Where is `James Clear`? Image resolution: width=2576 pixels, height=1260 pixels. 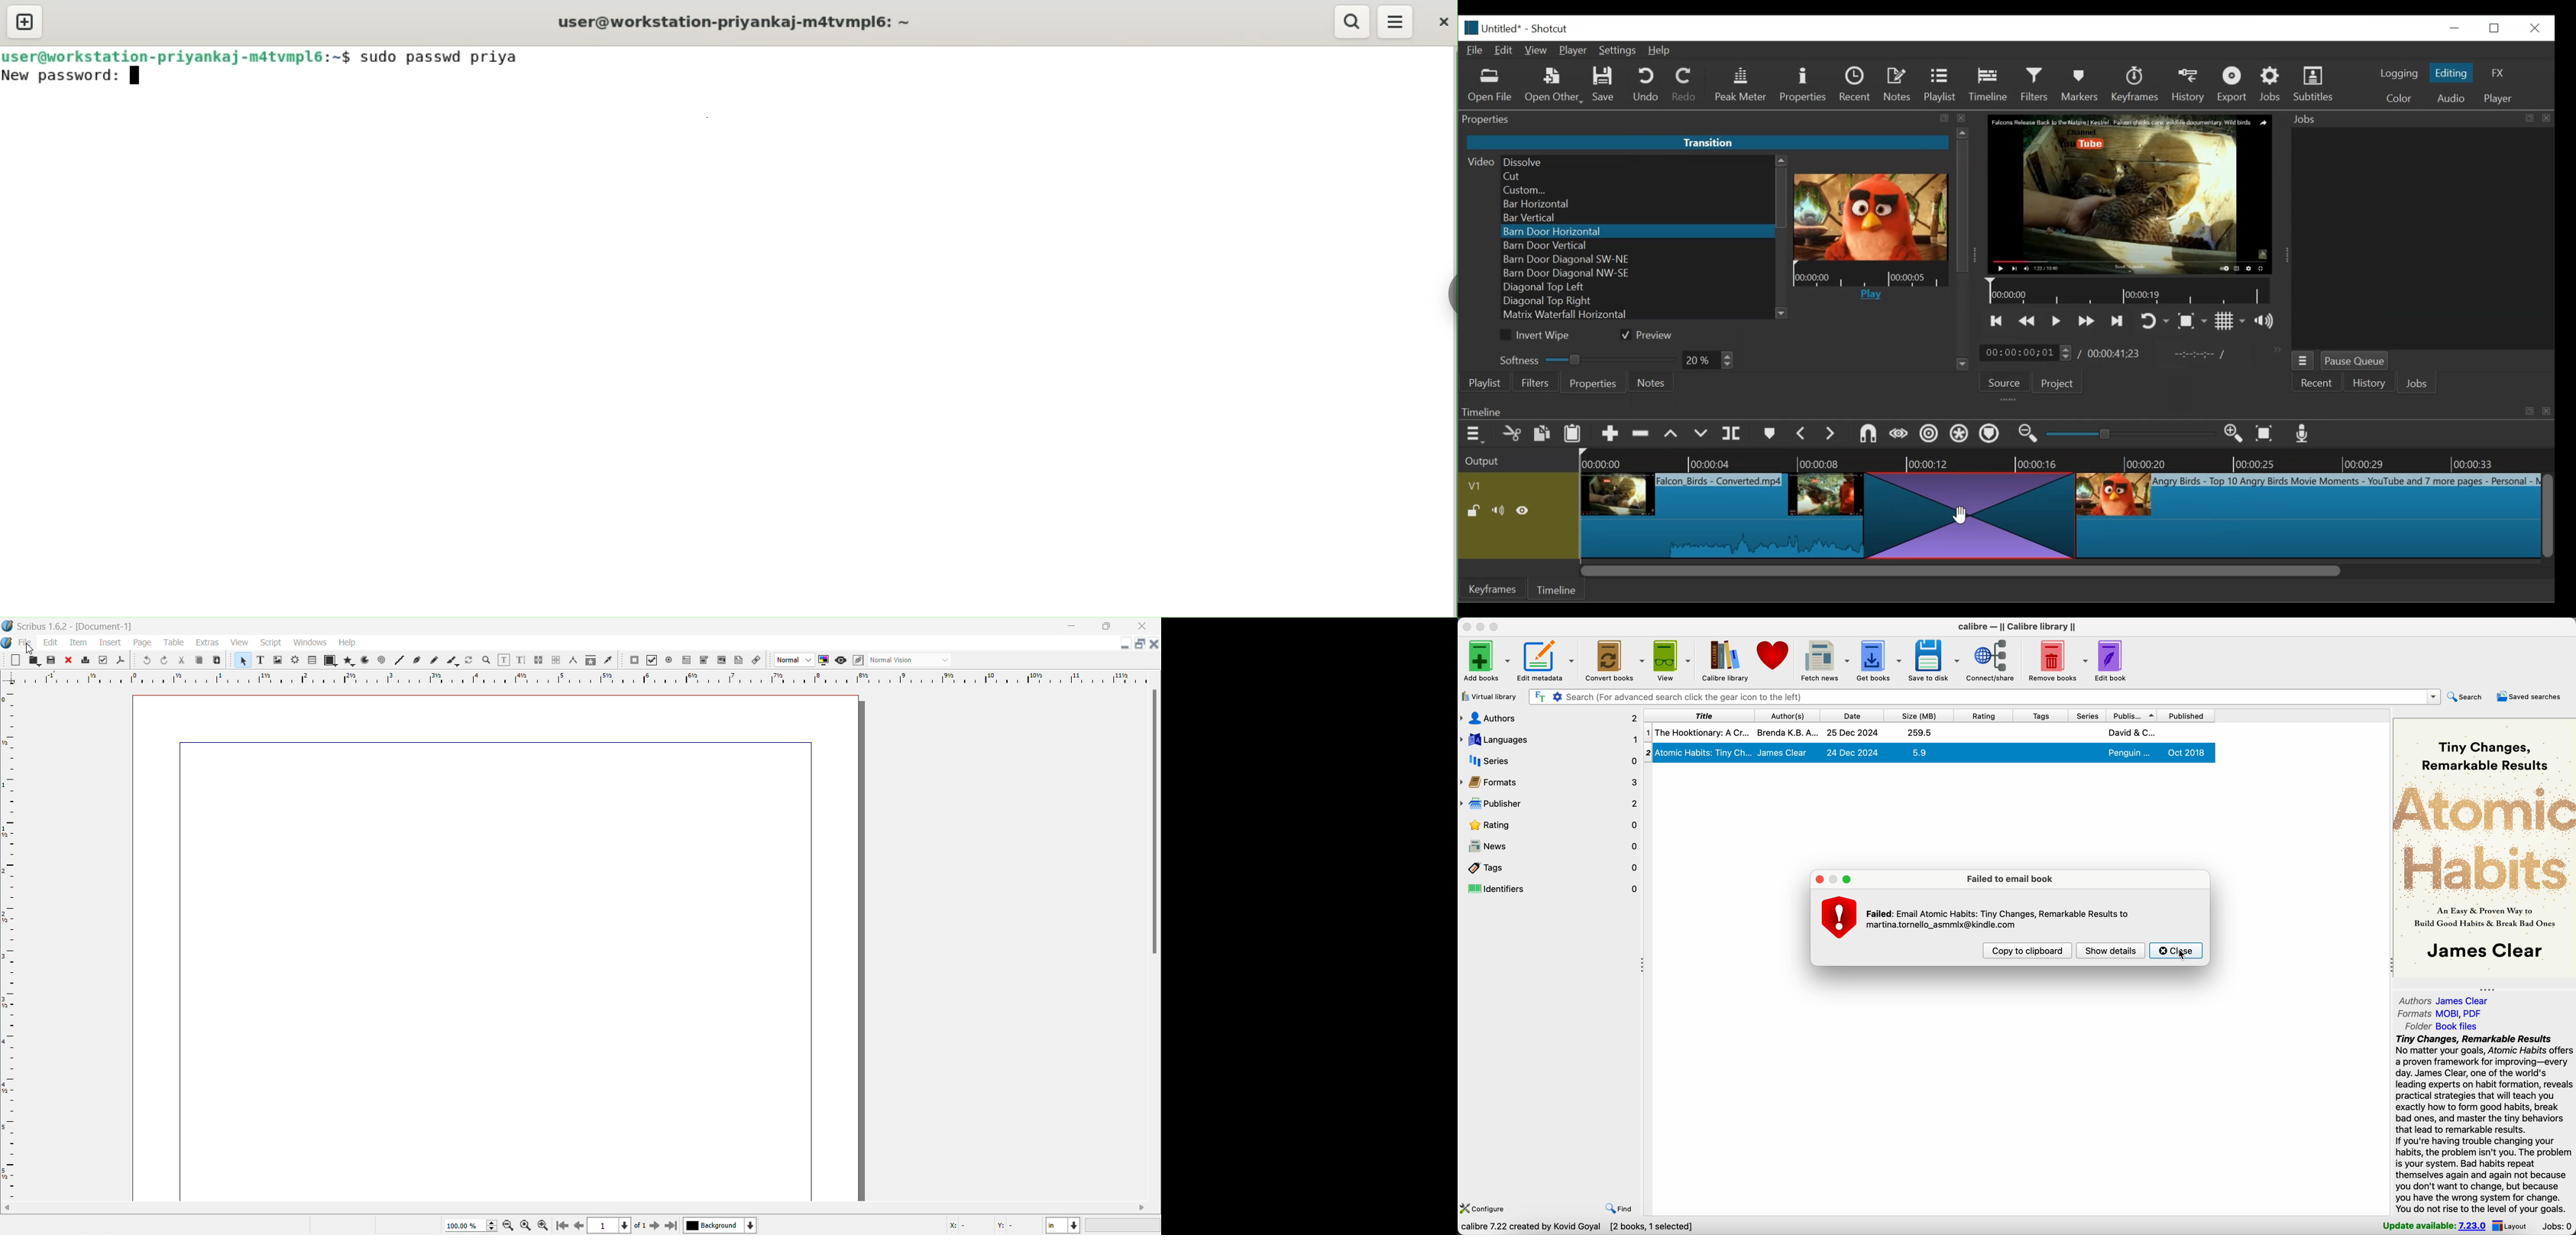 James Clear is located at coordinates (1783, 753).